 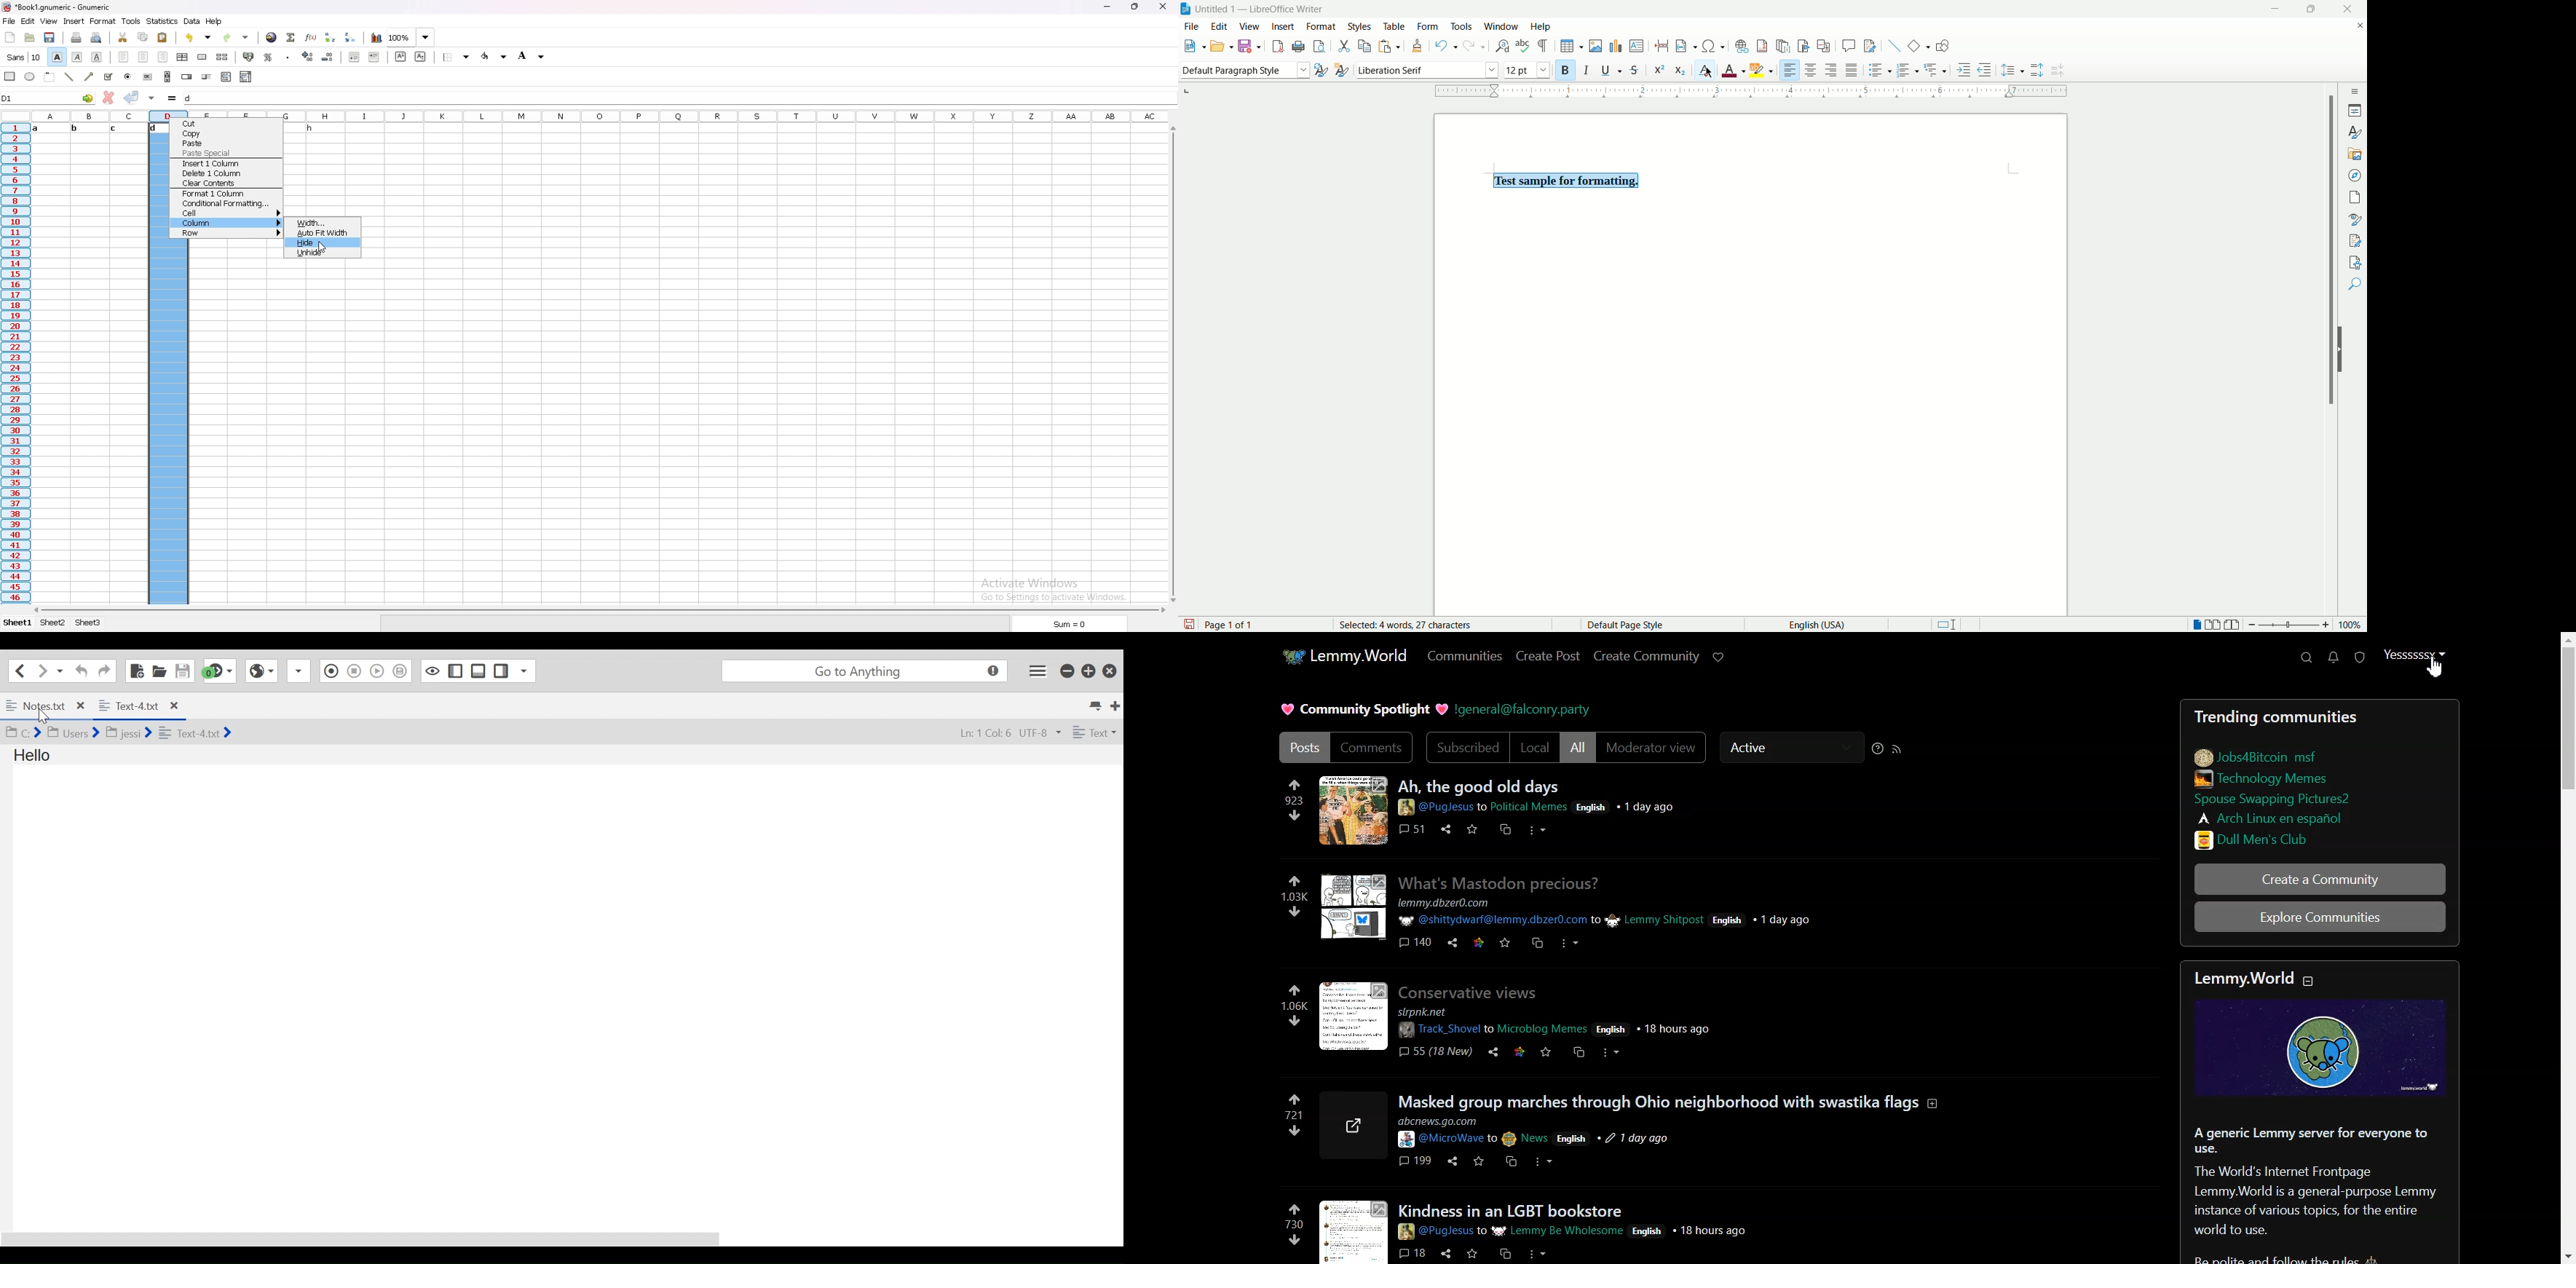 I want to click on arrowed line, so click(x=89, y=77).